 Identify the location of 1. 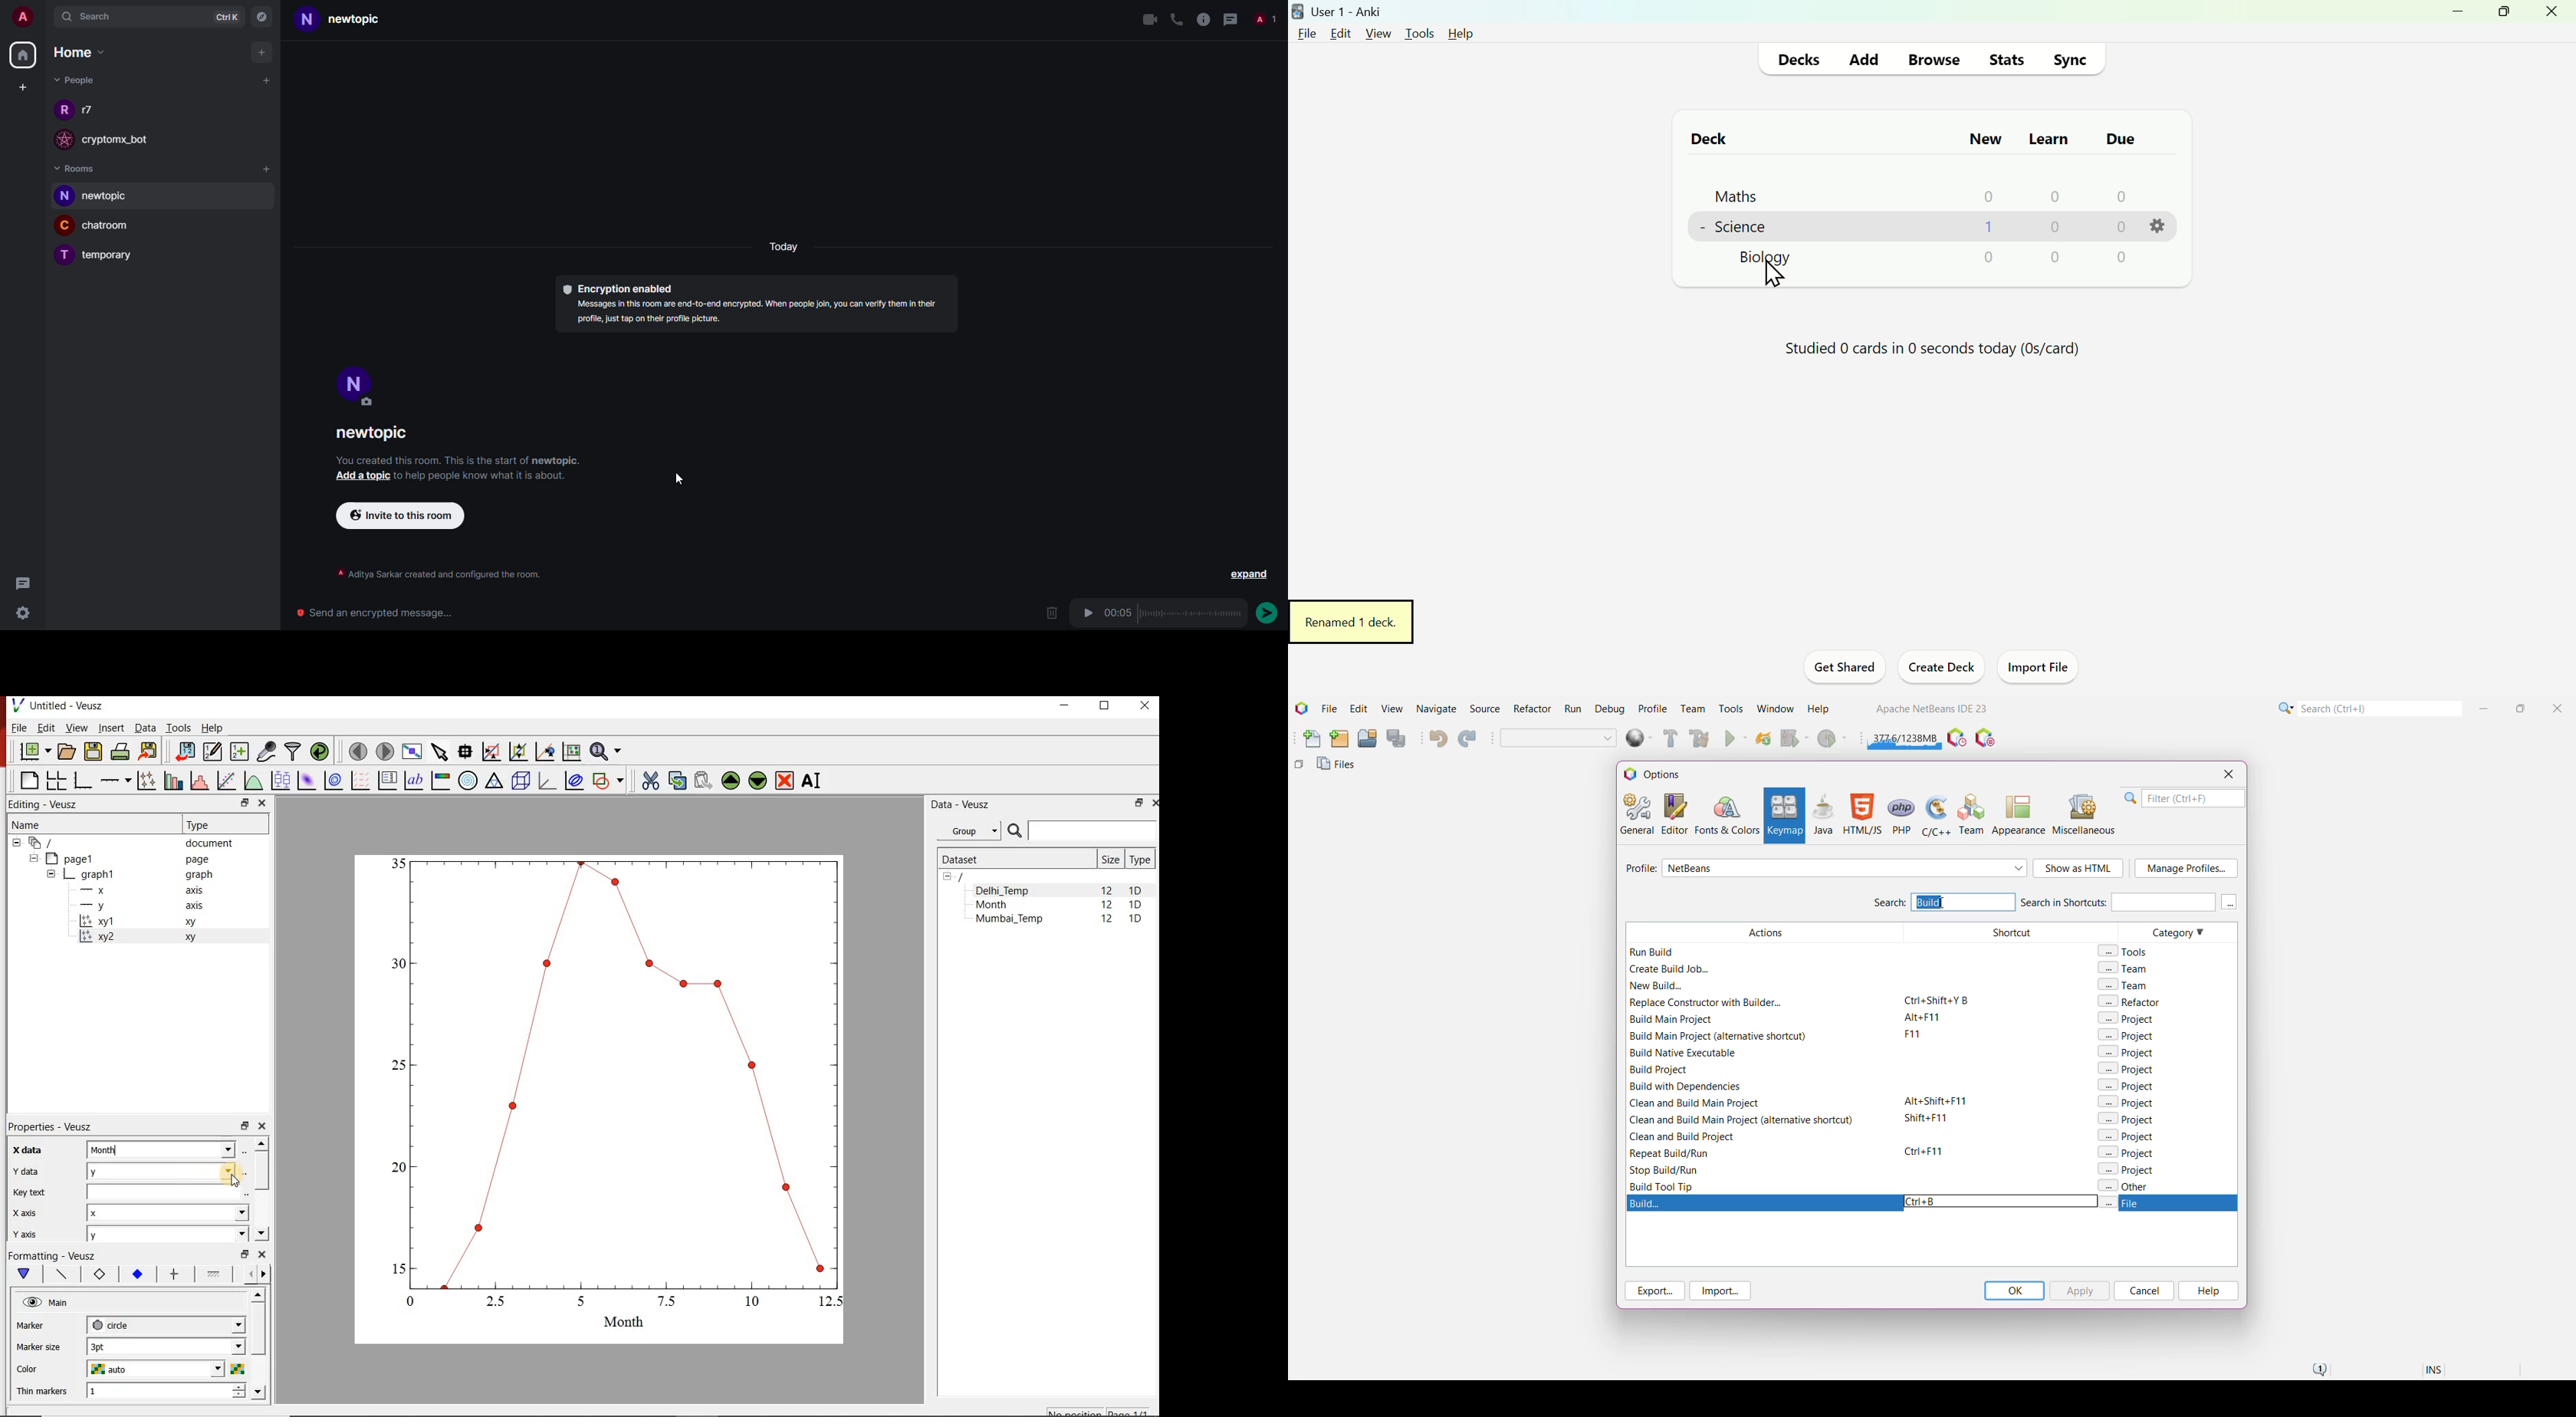
(1988, 226).